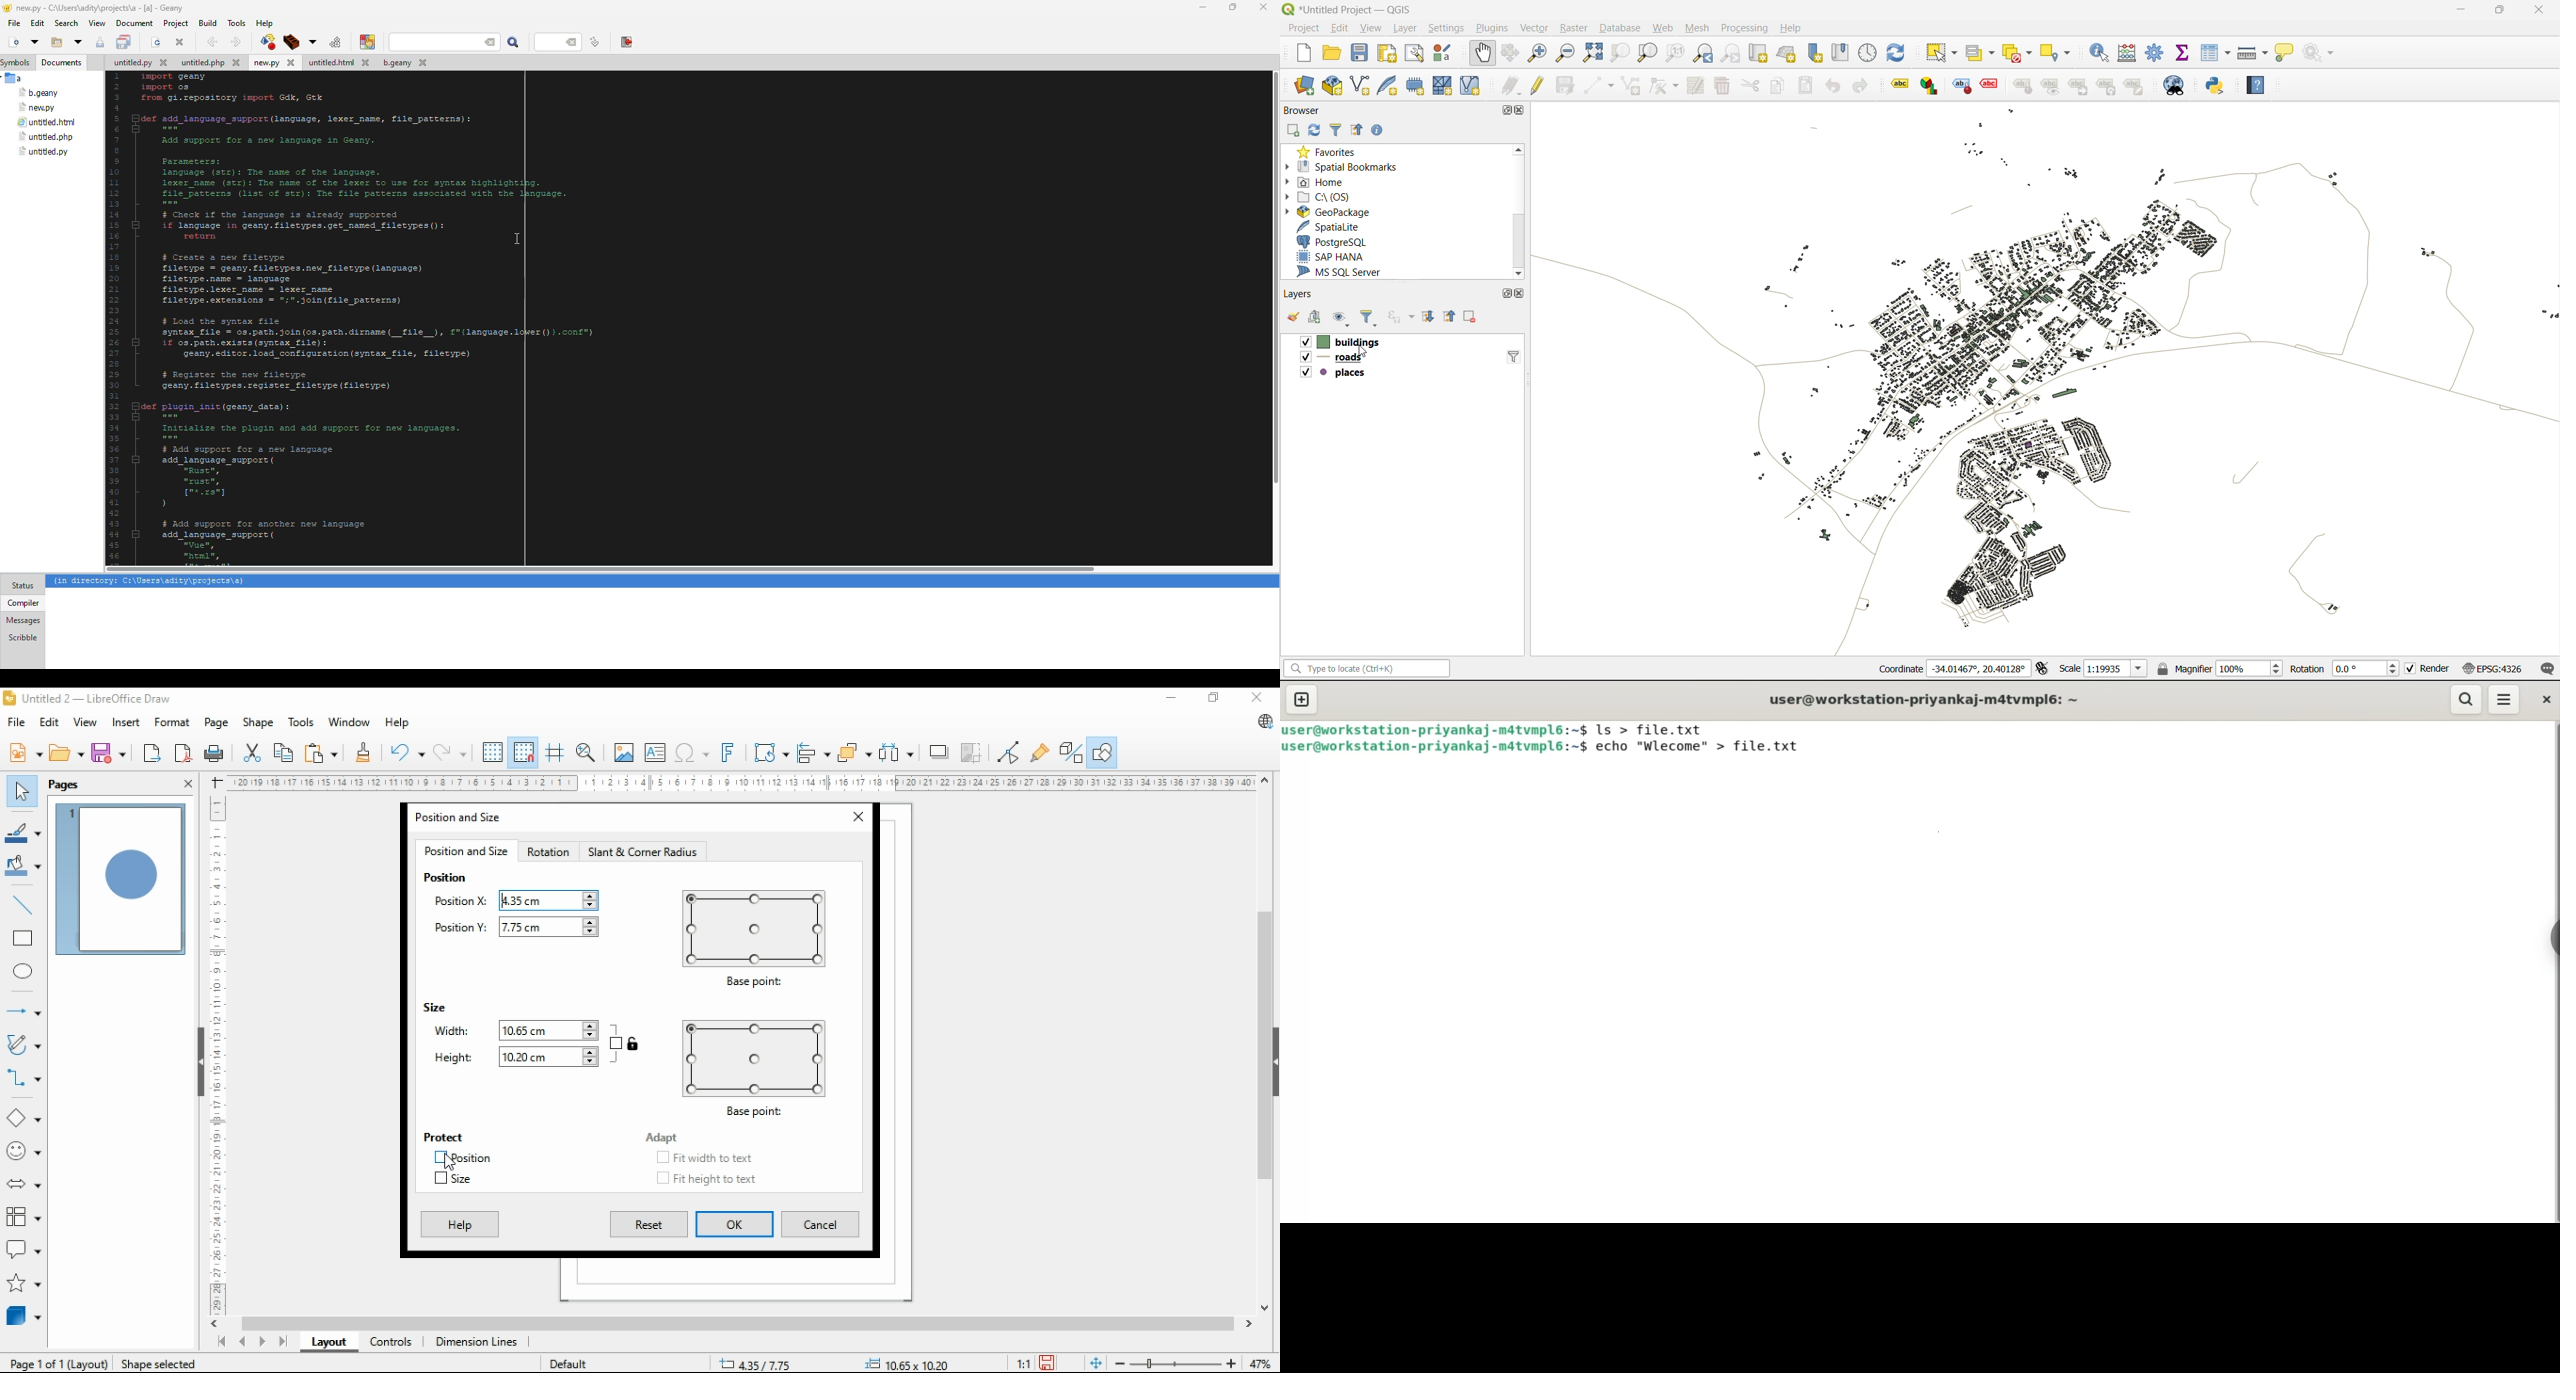 The height and width of the screenshot is (1400, 2576). Describe the element at coordinates (60, 1365) in the screenshot. I see `Page 1 of 1 (layout)` at that location.